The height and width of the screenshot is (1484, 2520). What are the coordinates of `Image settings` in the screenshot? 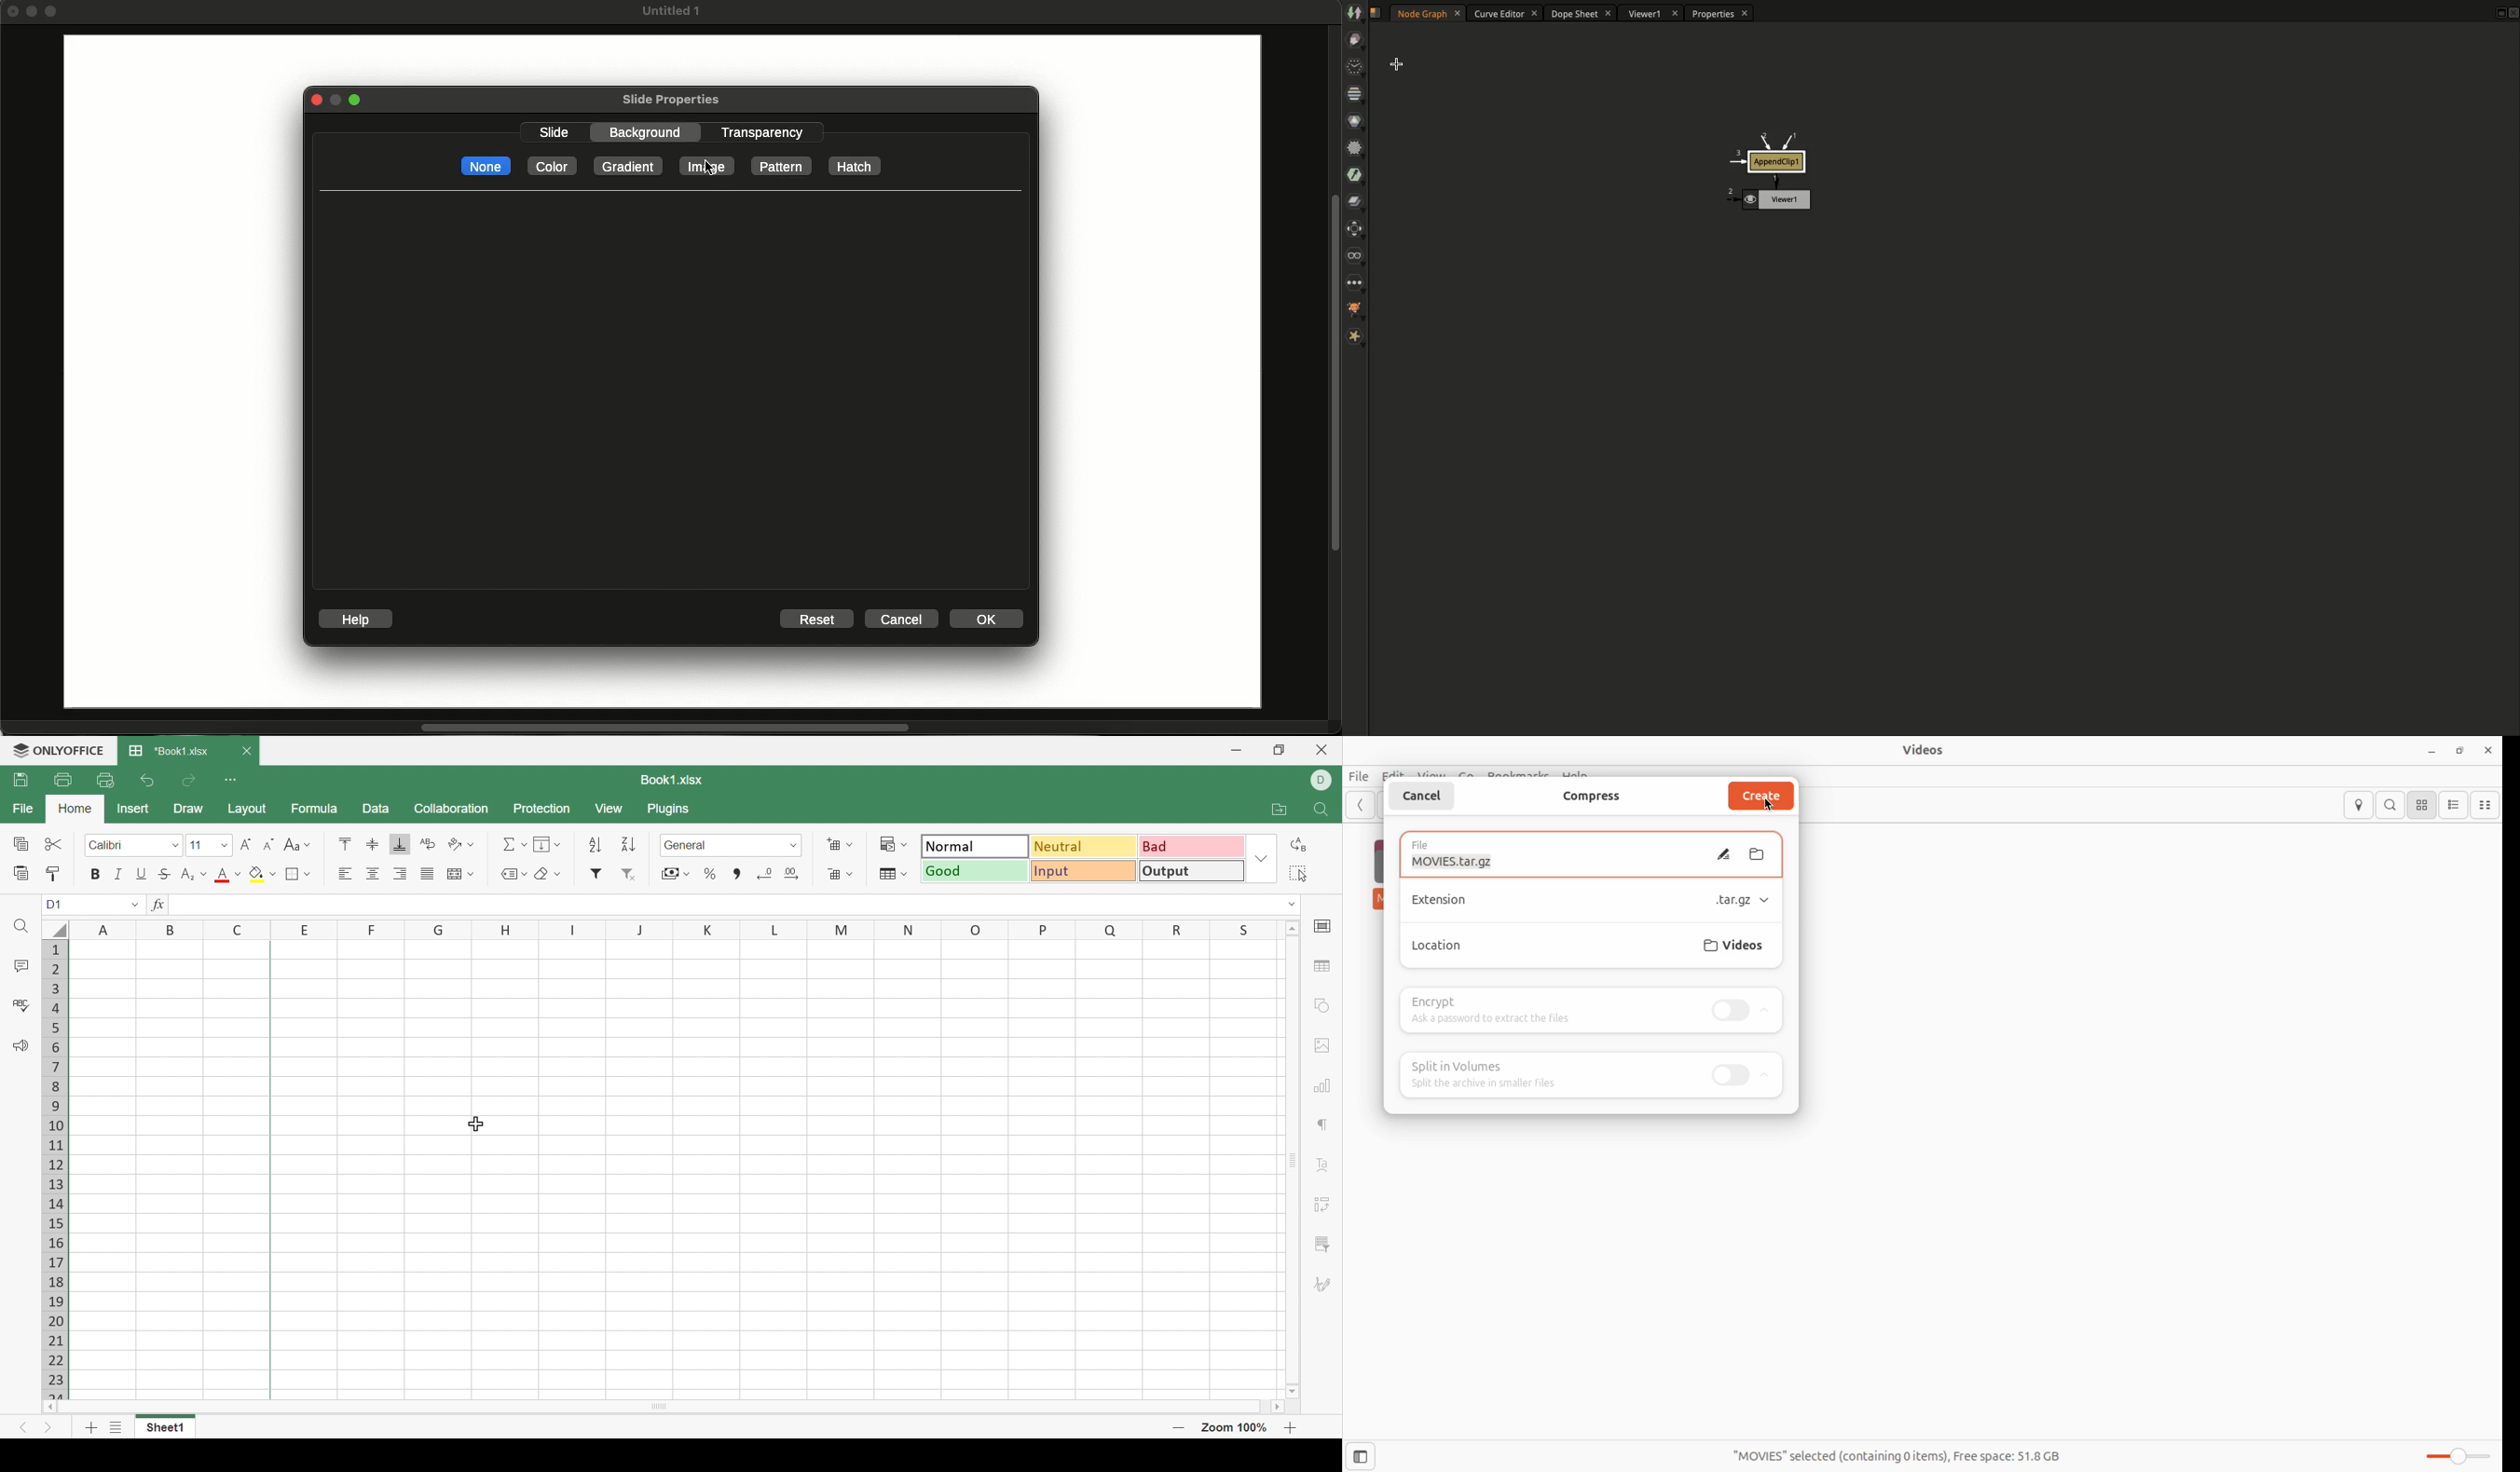 It's located at (1325, 1046).